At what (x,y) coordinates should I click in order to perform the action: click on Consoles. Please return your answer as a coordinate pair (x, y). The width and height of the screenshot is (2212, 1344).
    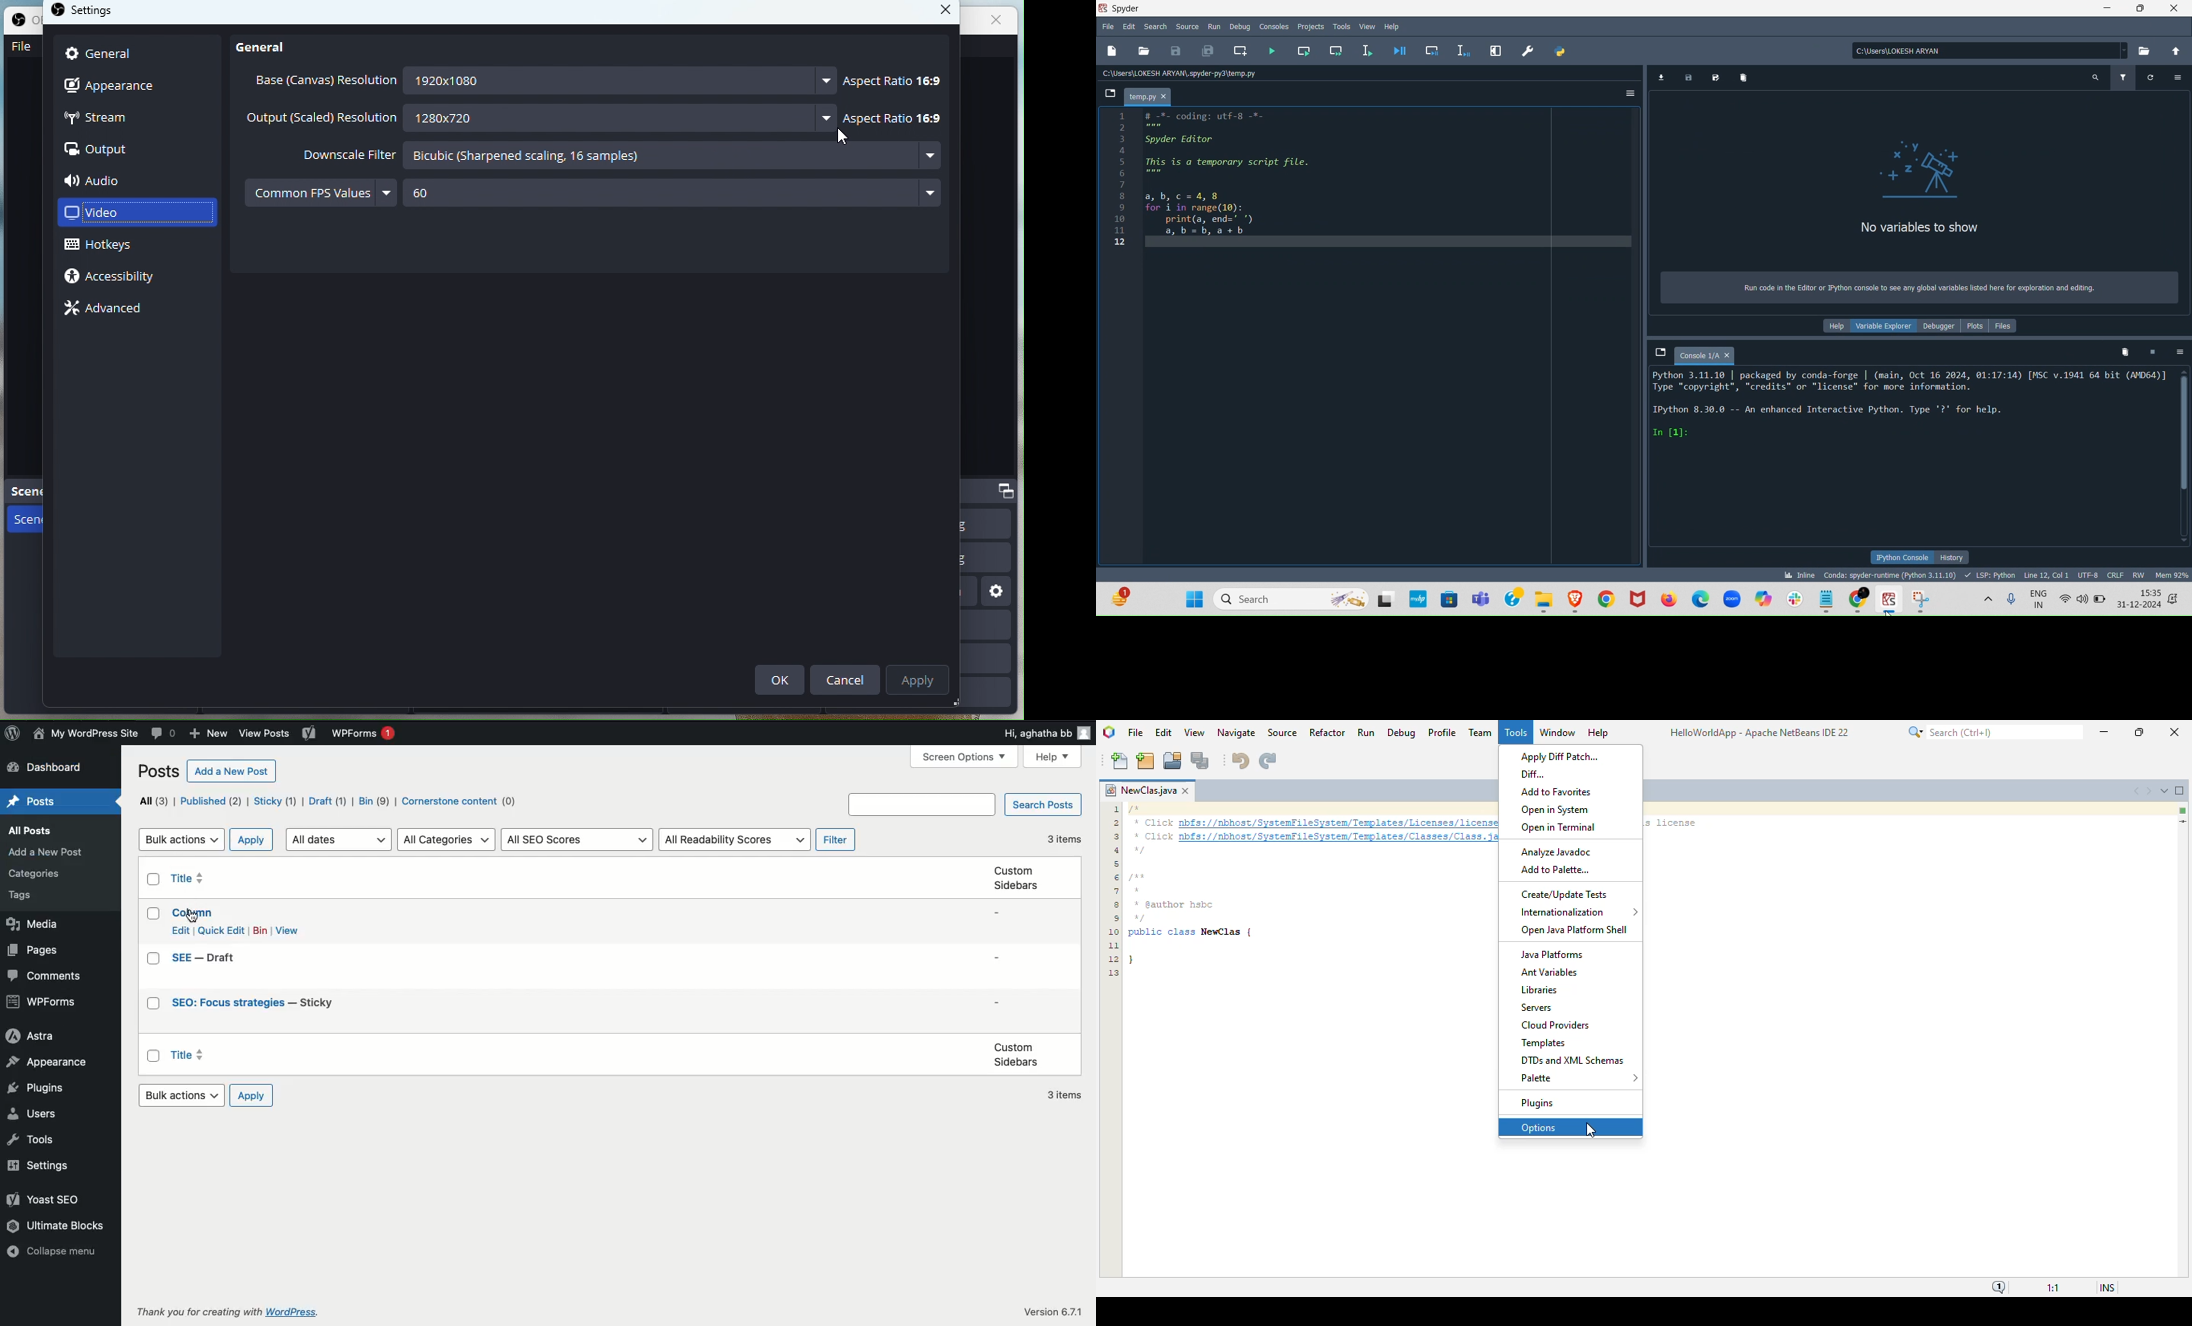
    Looking at the image, I should click on (1274, 27).